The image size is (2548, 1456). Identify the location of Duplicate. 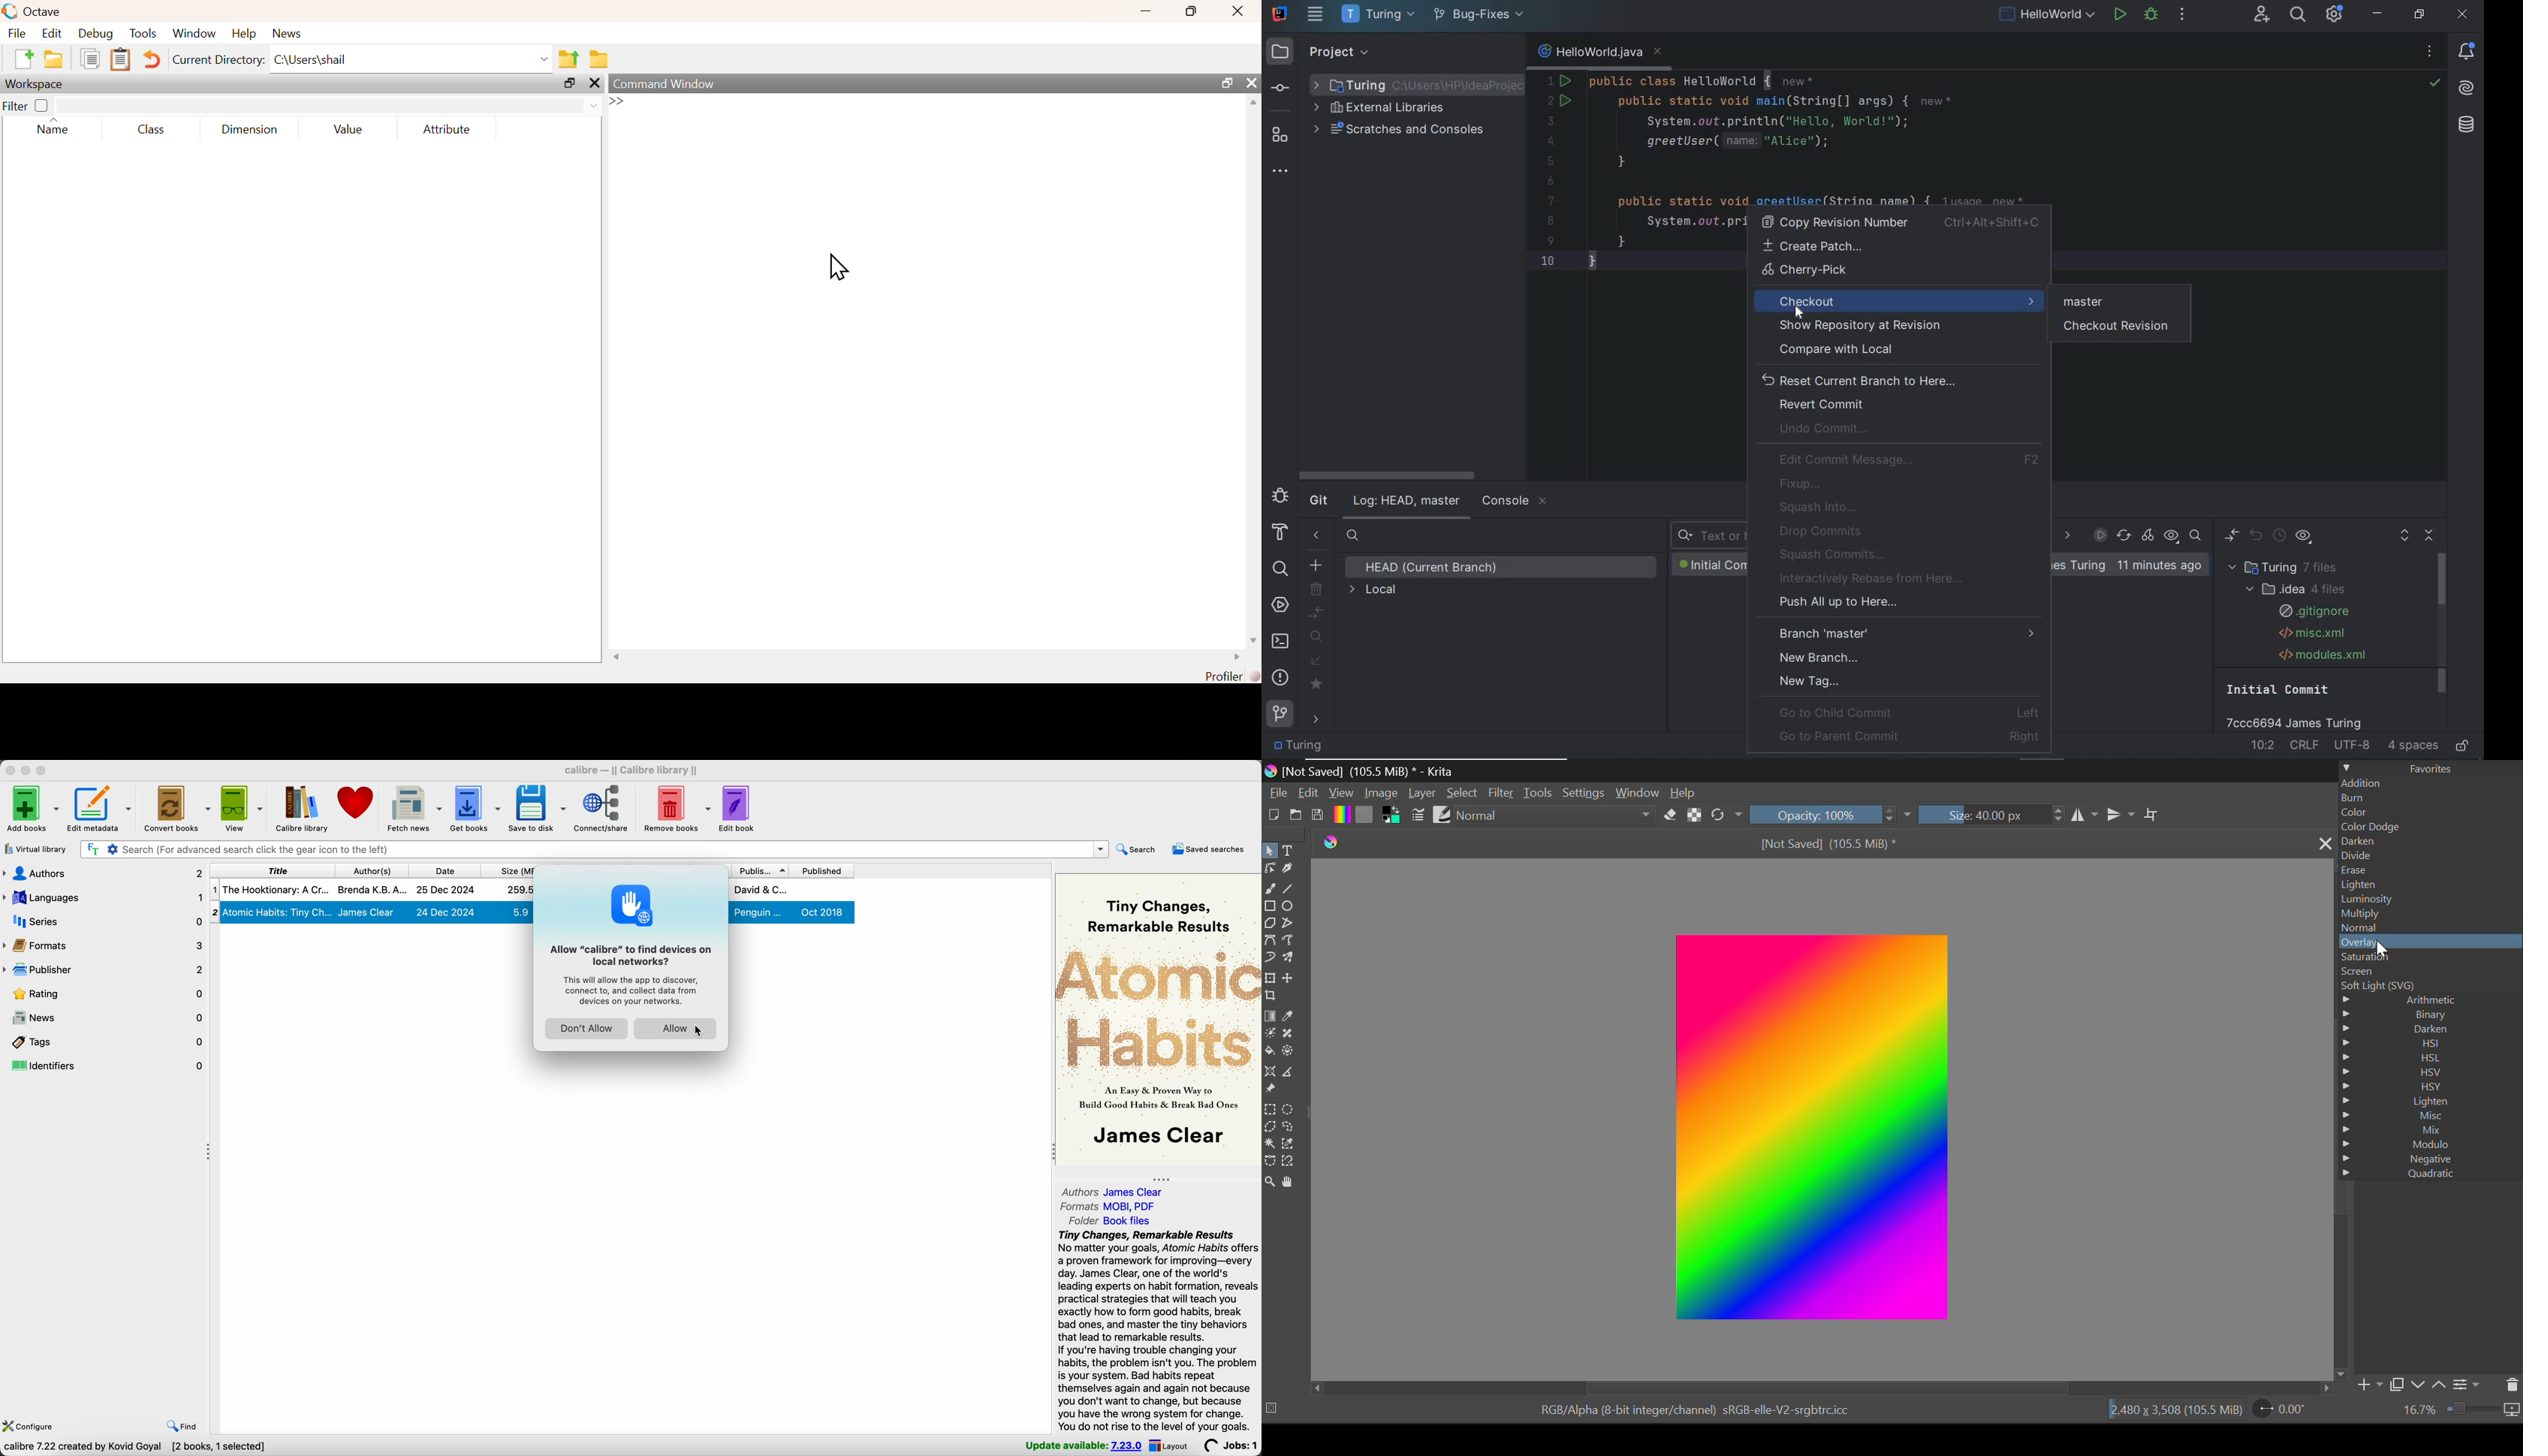
(89, 58).